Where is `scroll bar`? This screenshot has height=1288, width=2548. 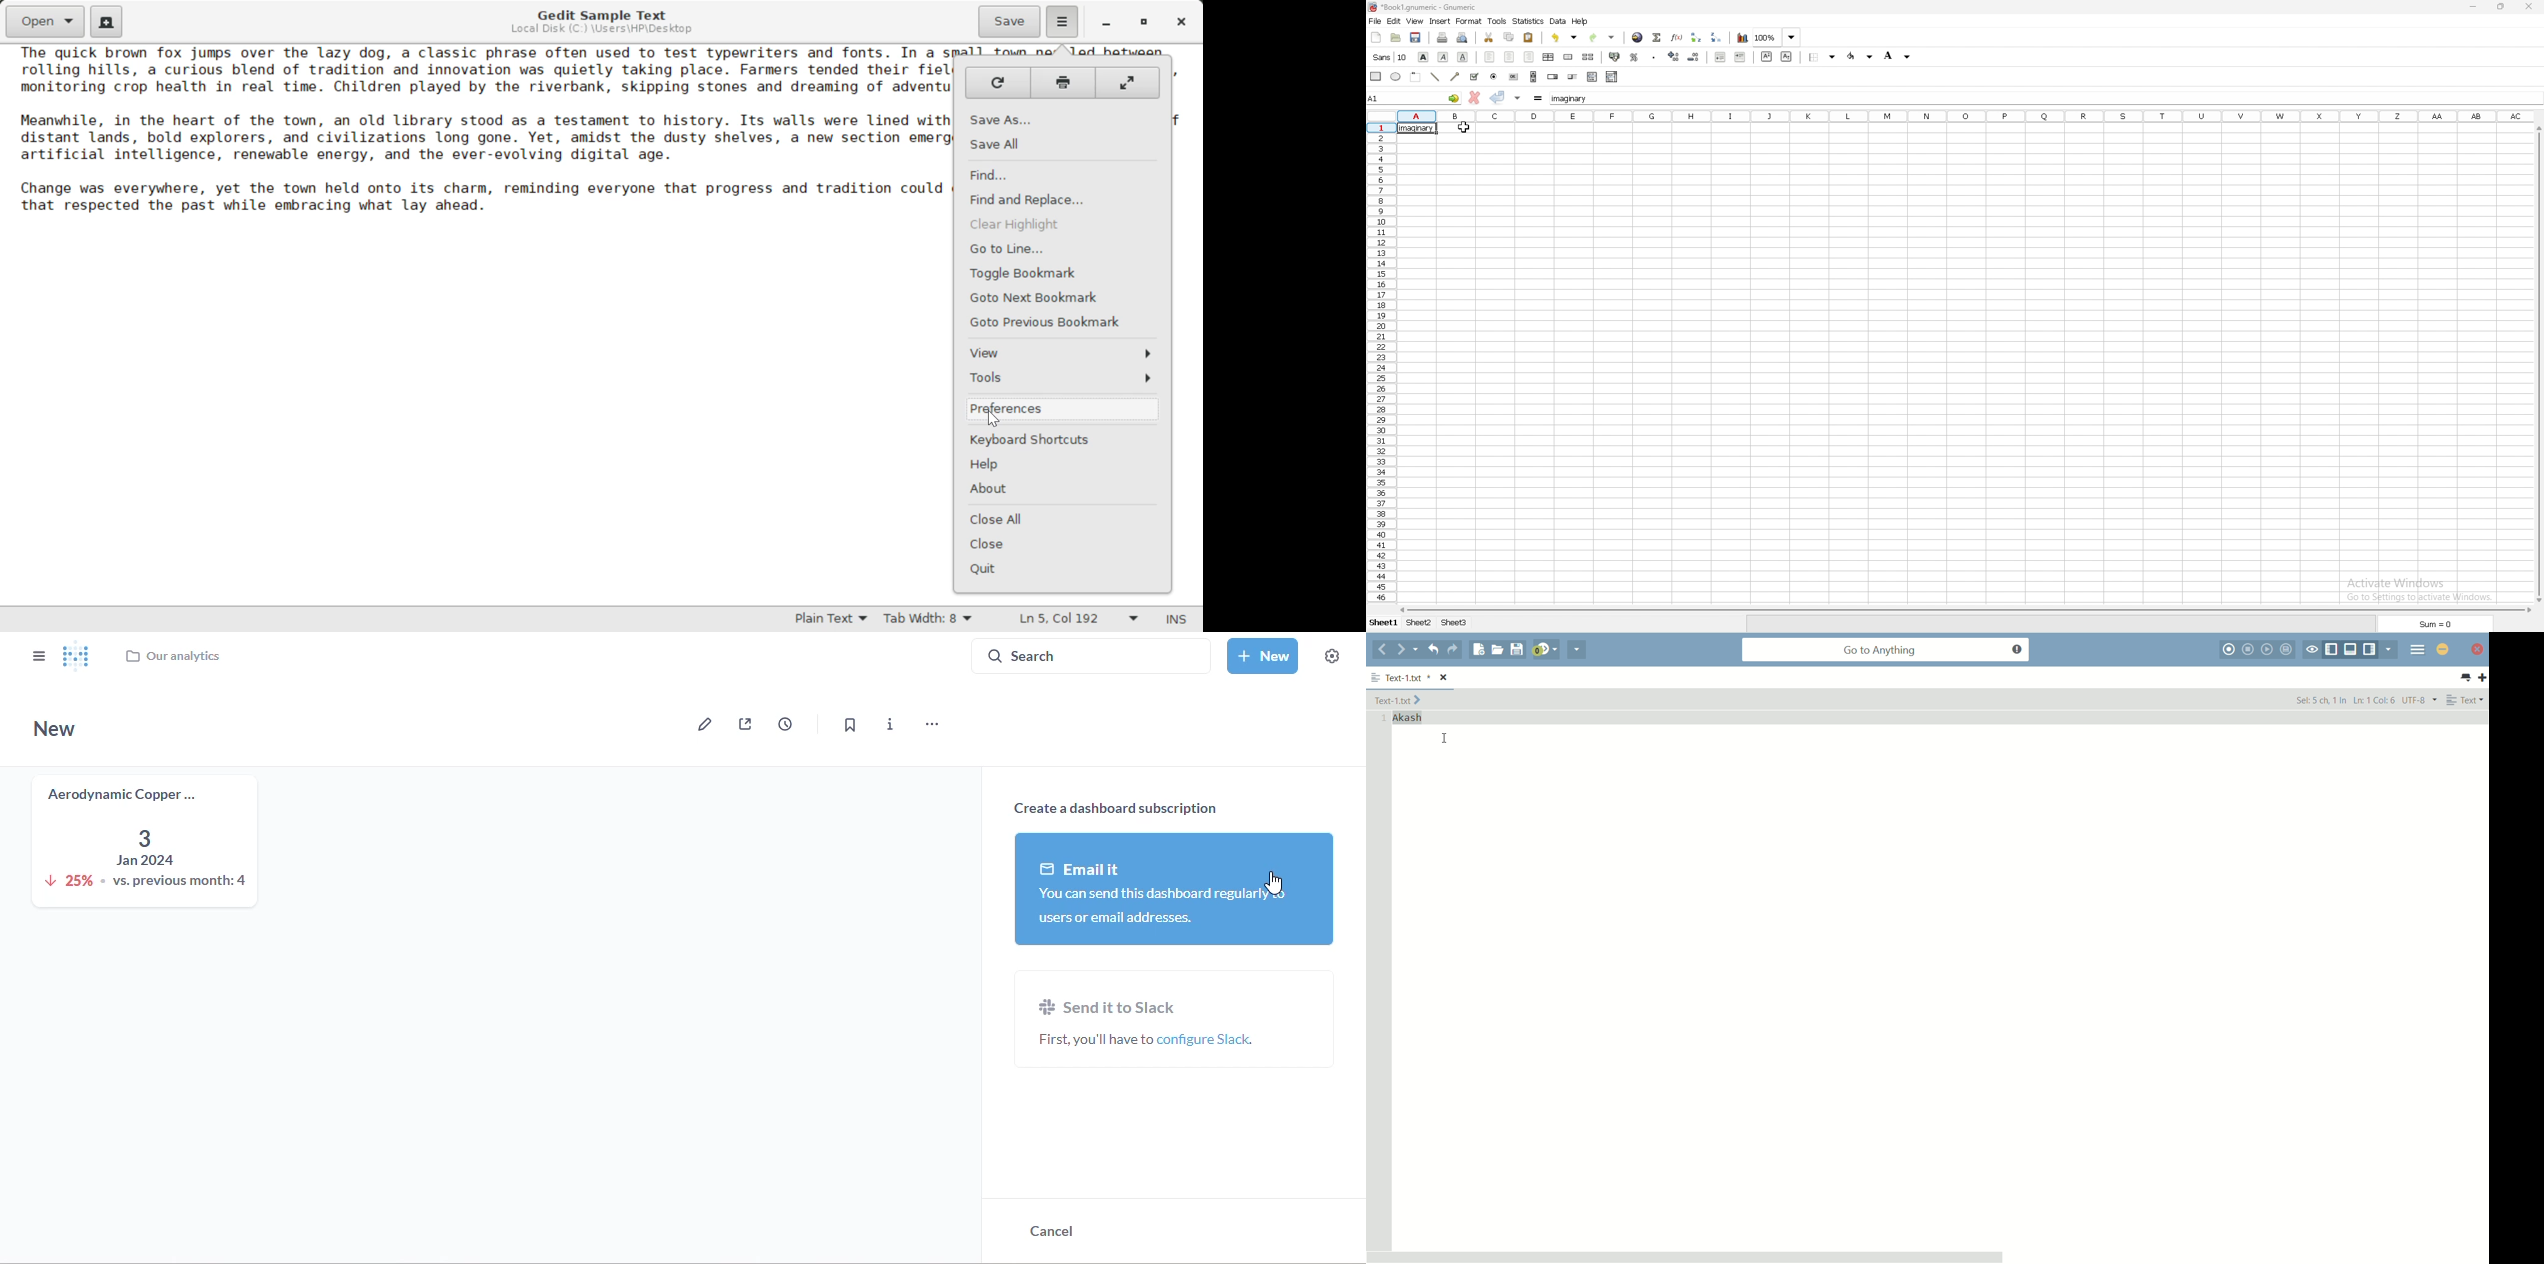
scroll bar is located at coordinates (1965, 611).